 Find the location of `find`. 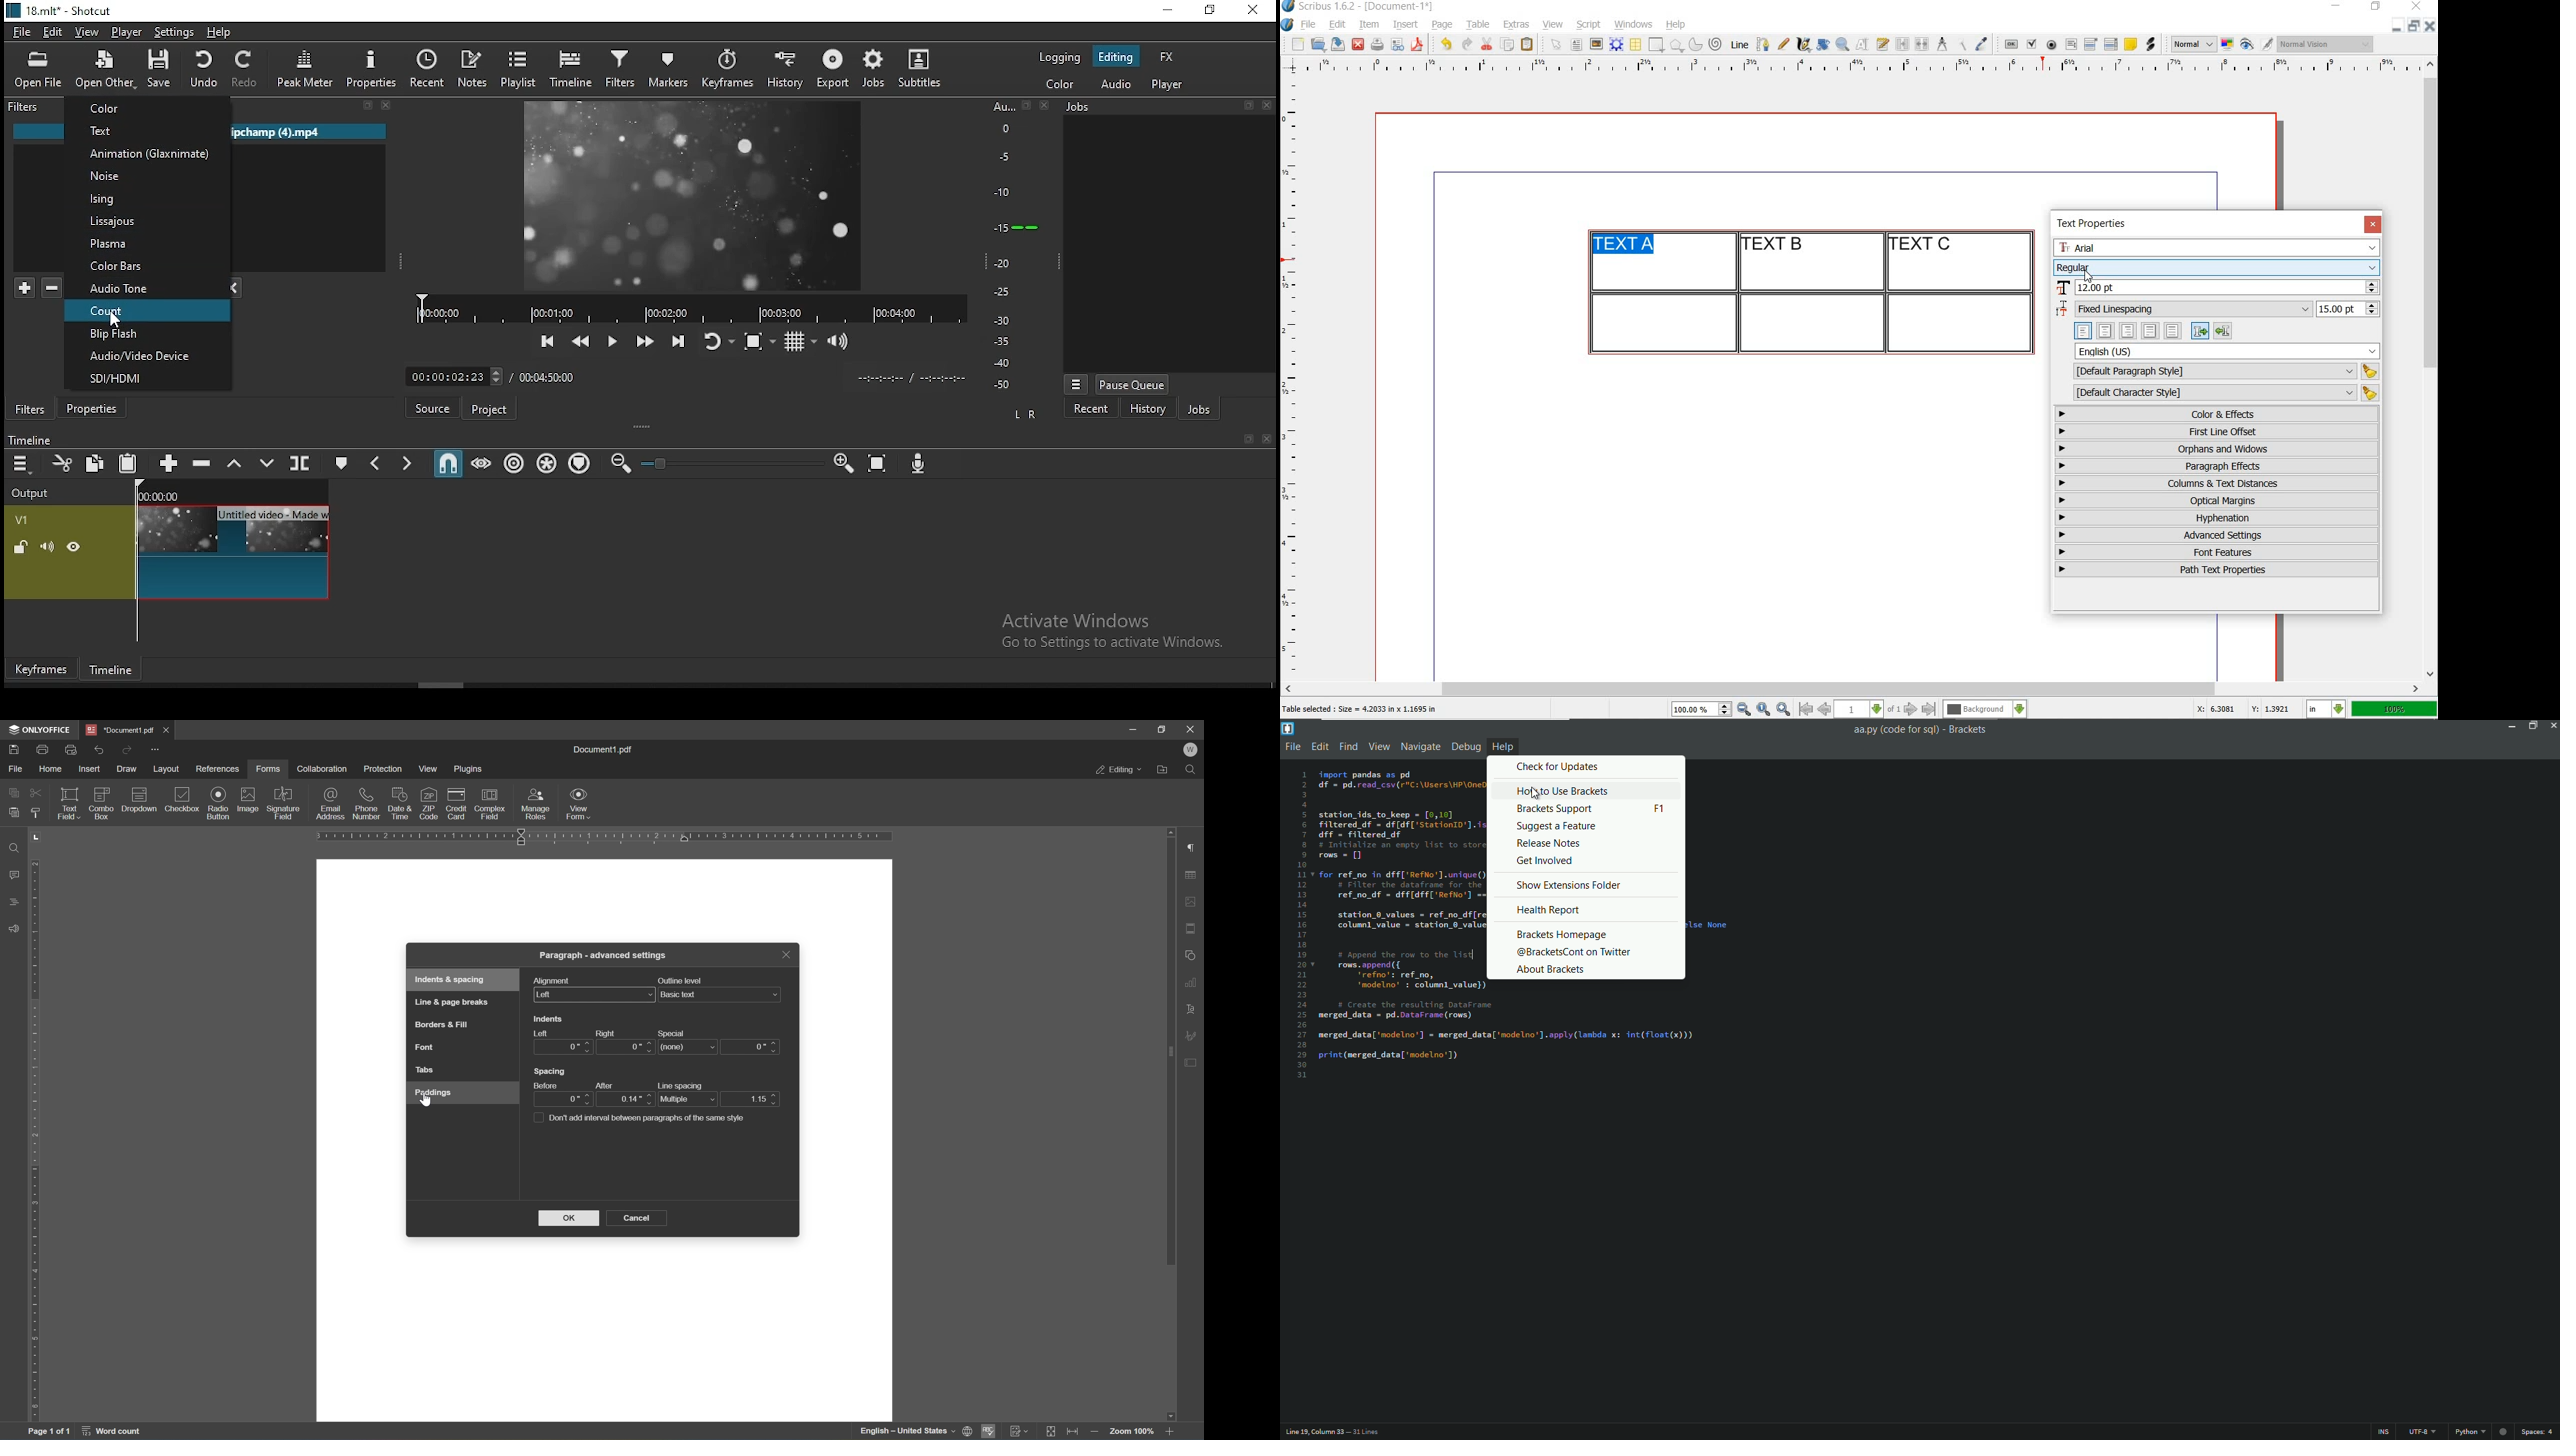

find is located at coordinates (11, 847).